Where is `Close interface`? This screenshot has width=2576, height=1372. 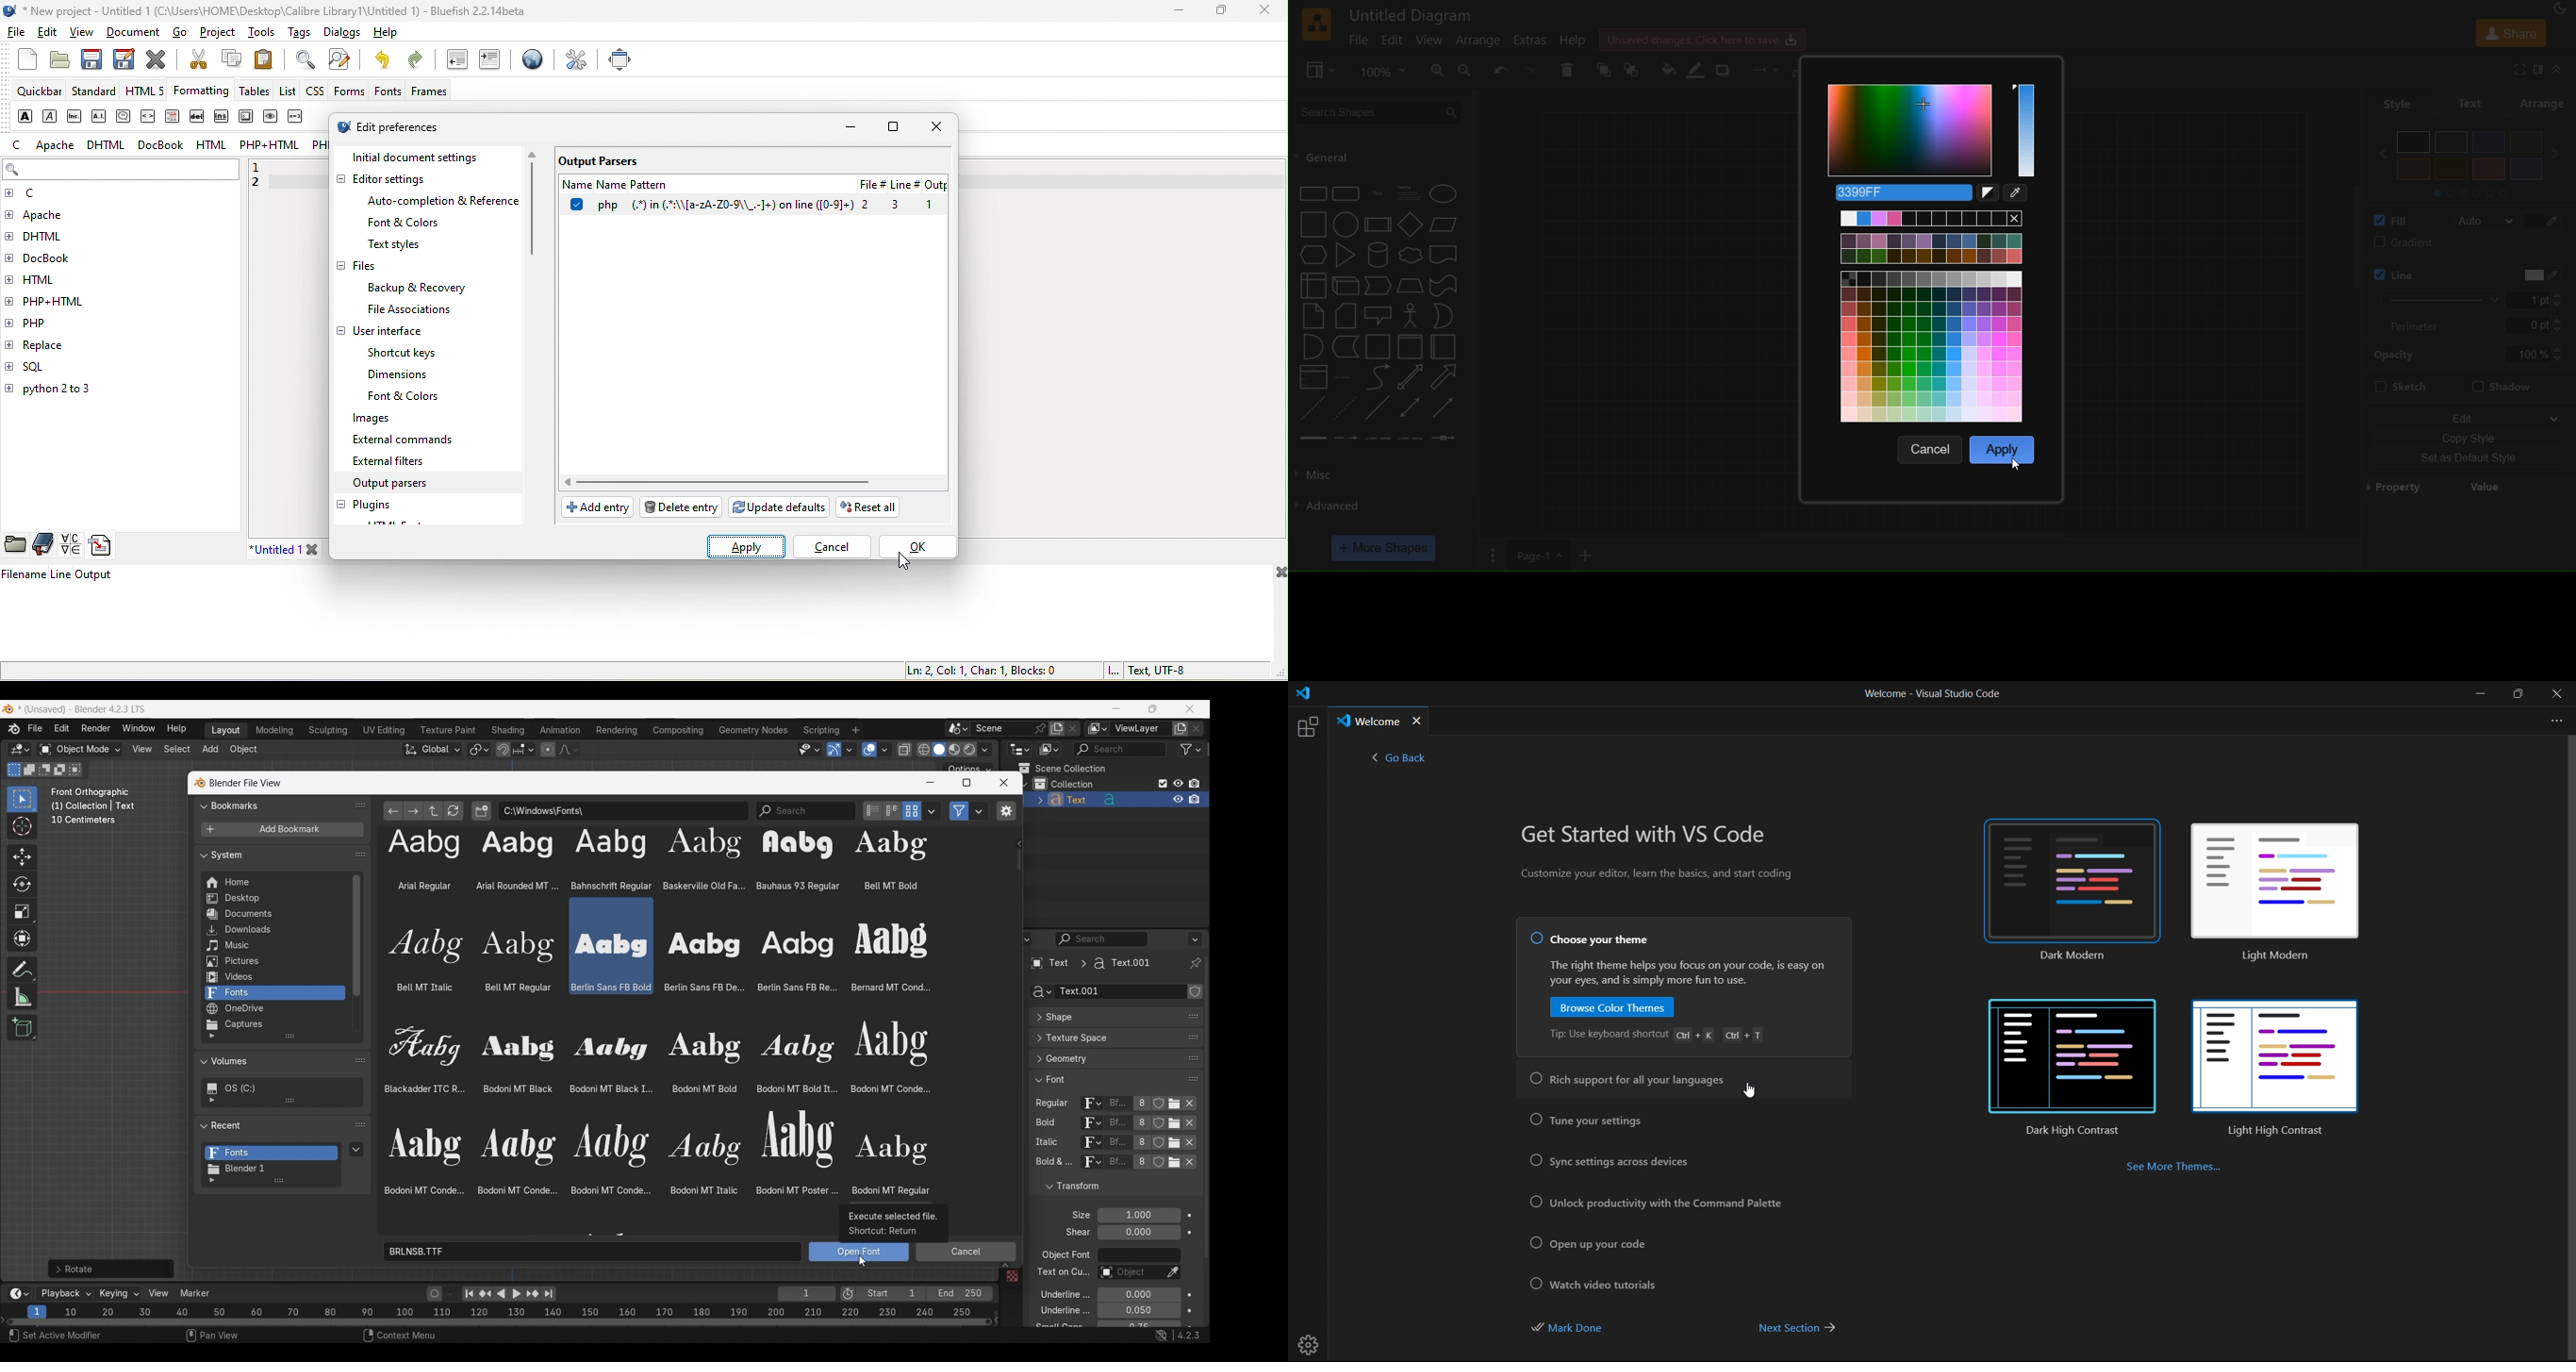 Close interface is located at coordinates (1191, 708).